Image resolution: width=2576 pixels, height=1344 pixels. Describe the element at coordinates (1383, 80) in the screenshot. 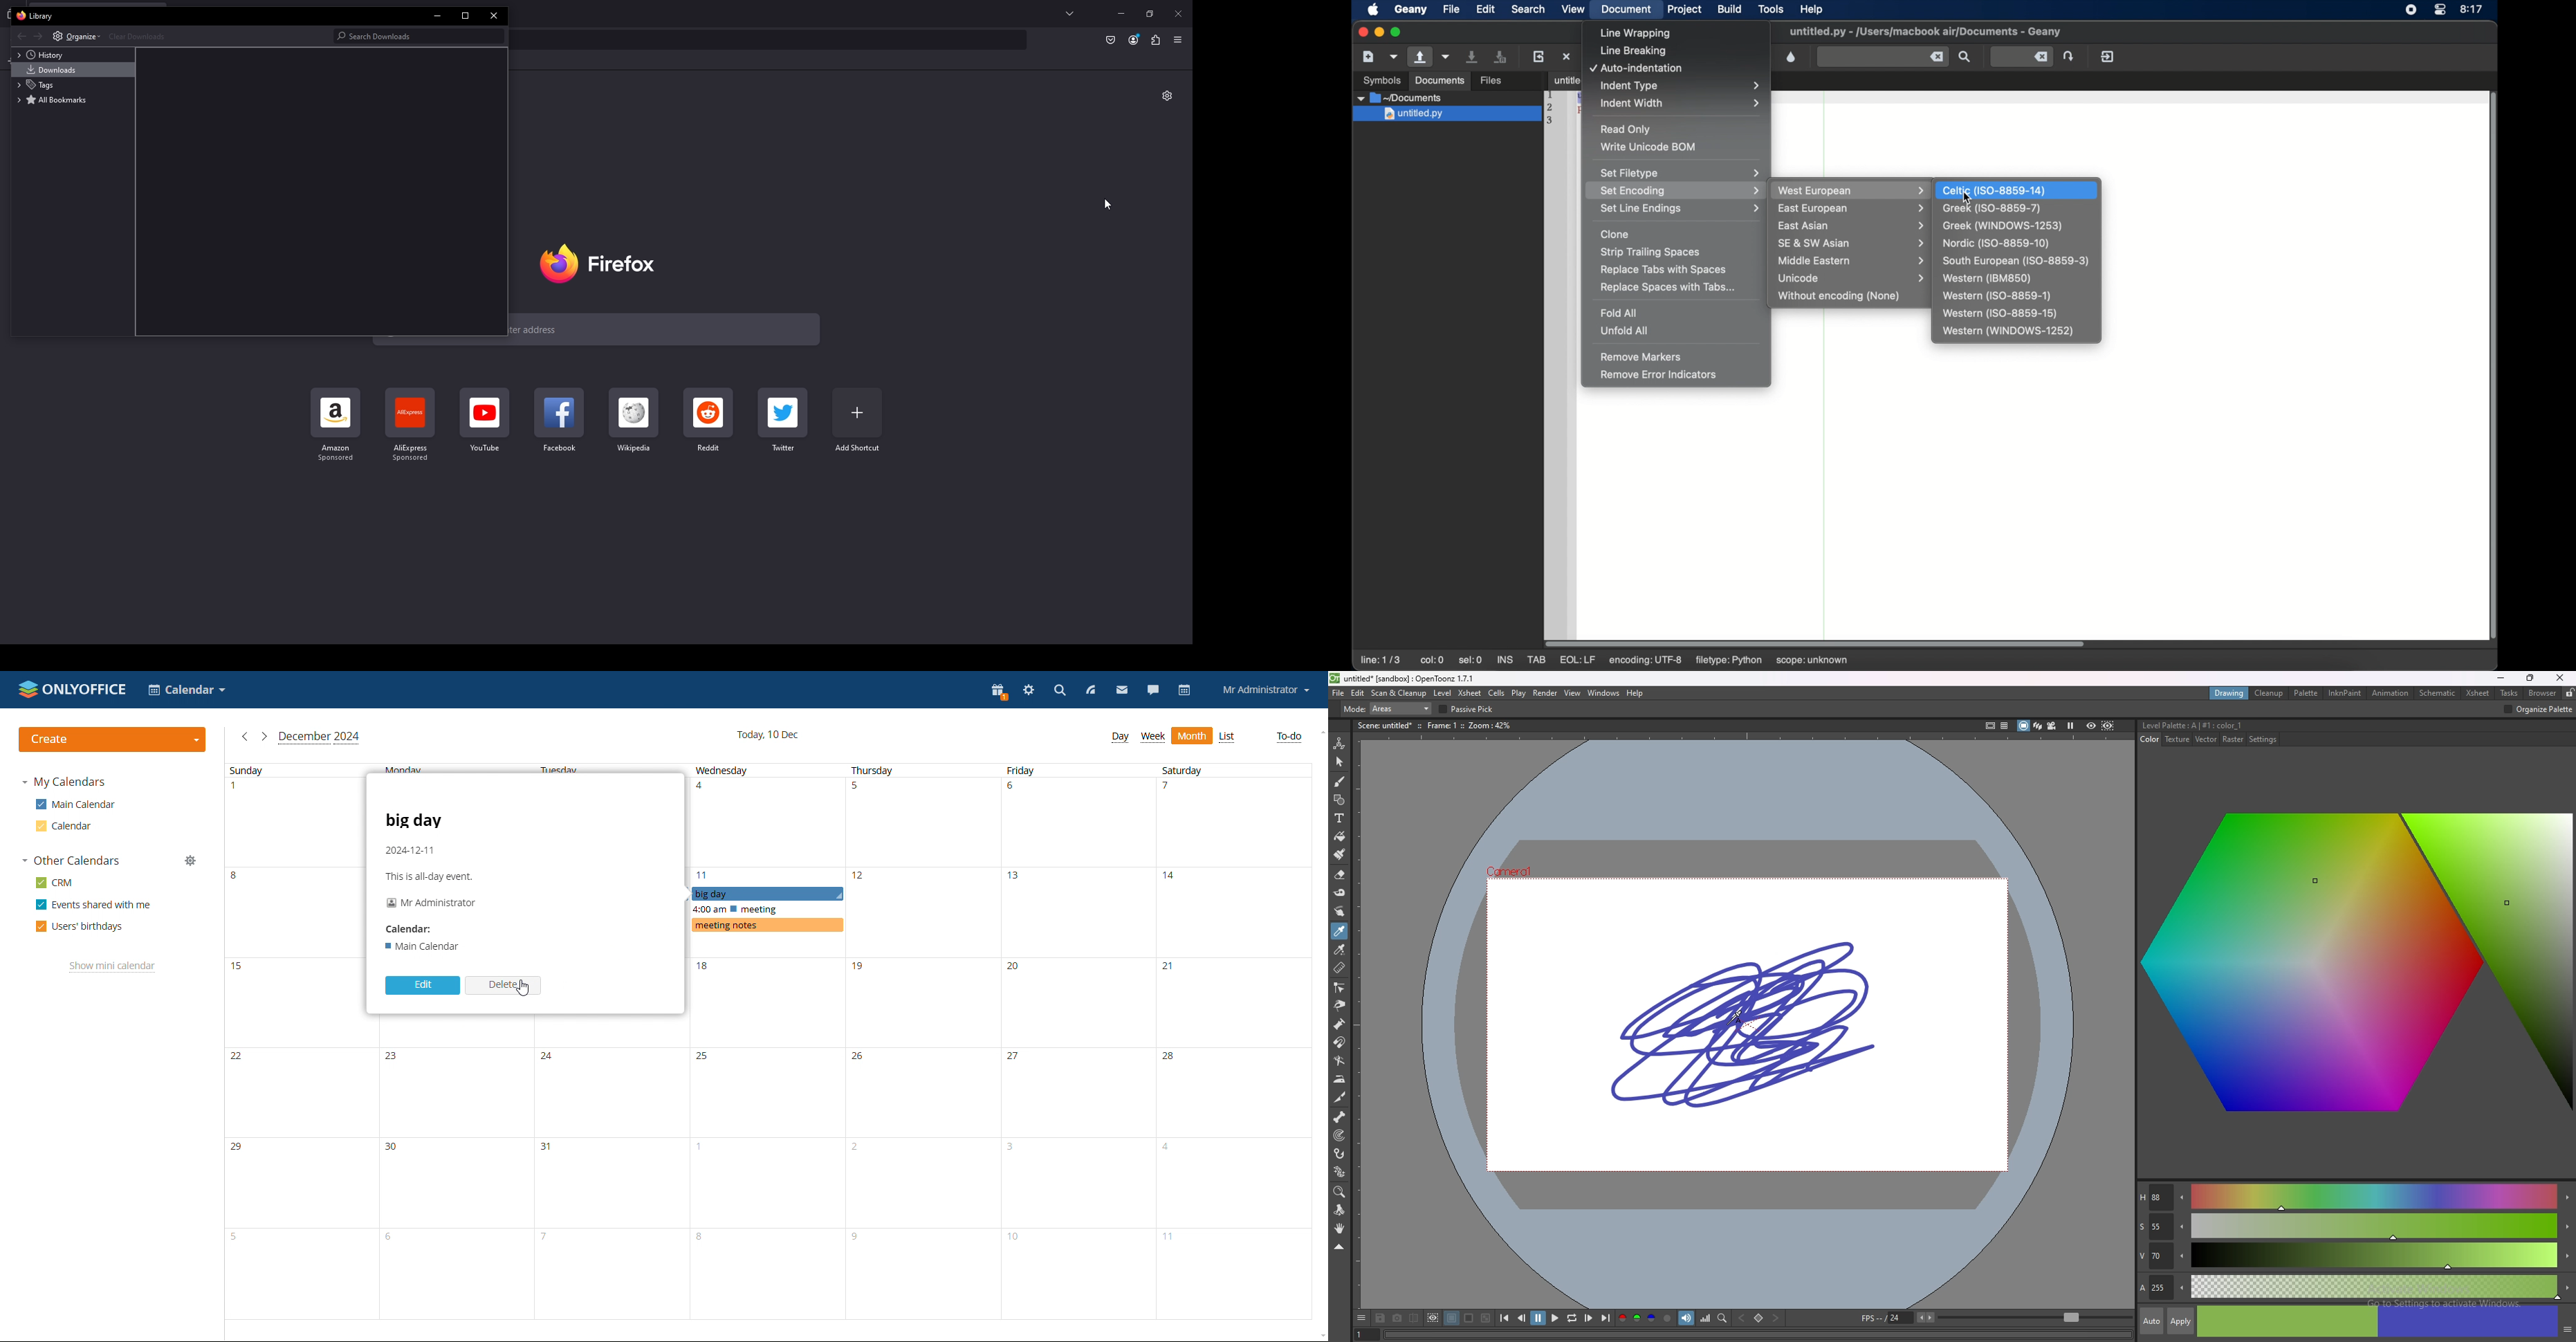

I see `symbols` at that location.